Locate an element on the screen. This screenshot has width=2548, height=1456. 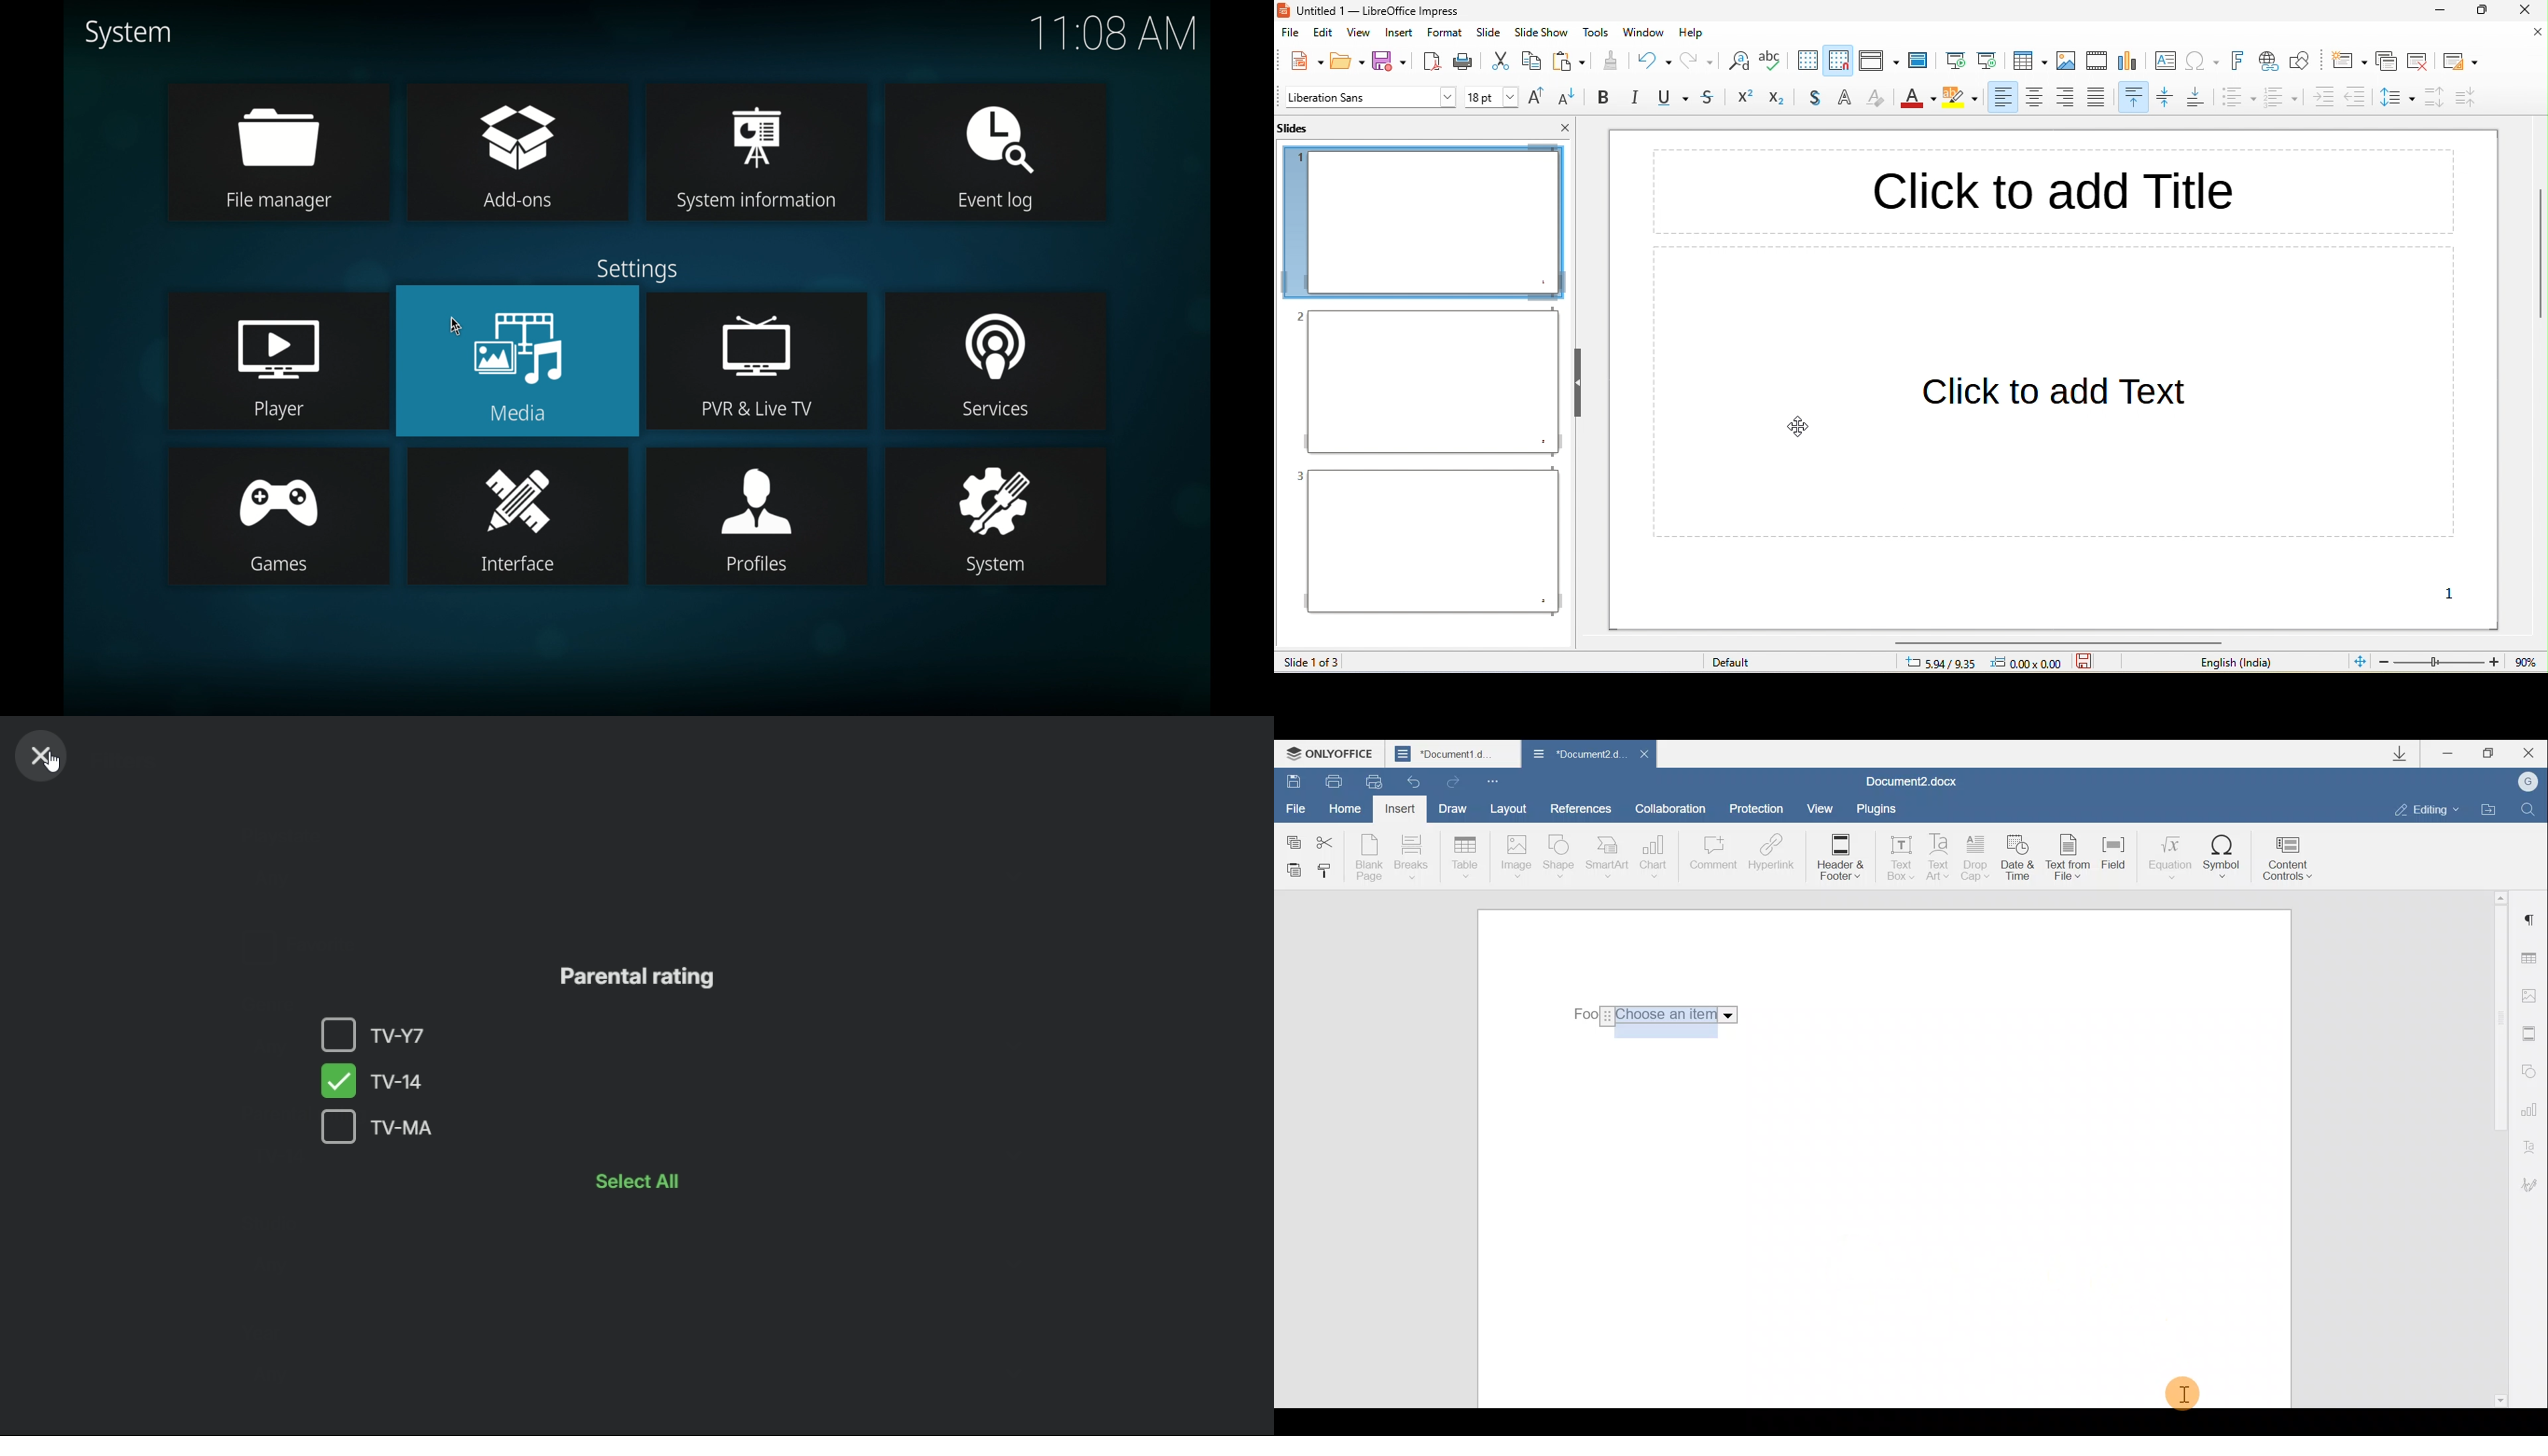
save is located at coordinates (1393, 61).